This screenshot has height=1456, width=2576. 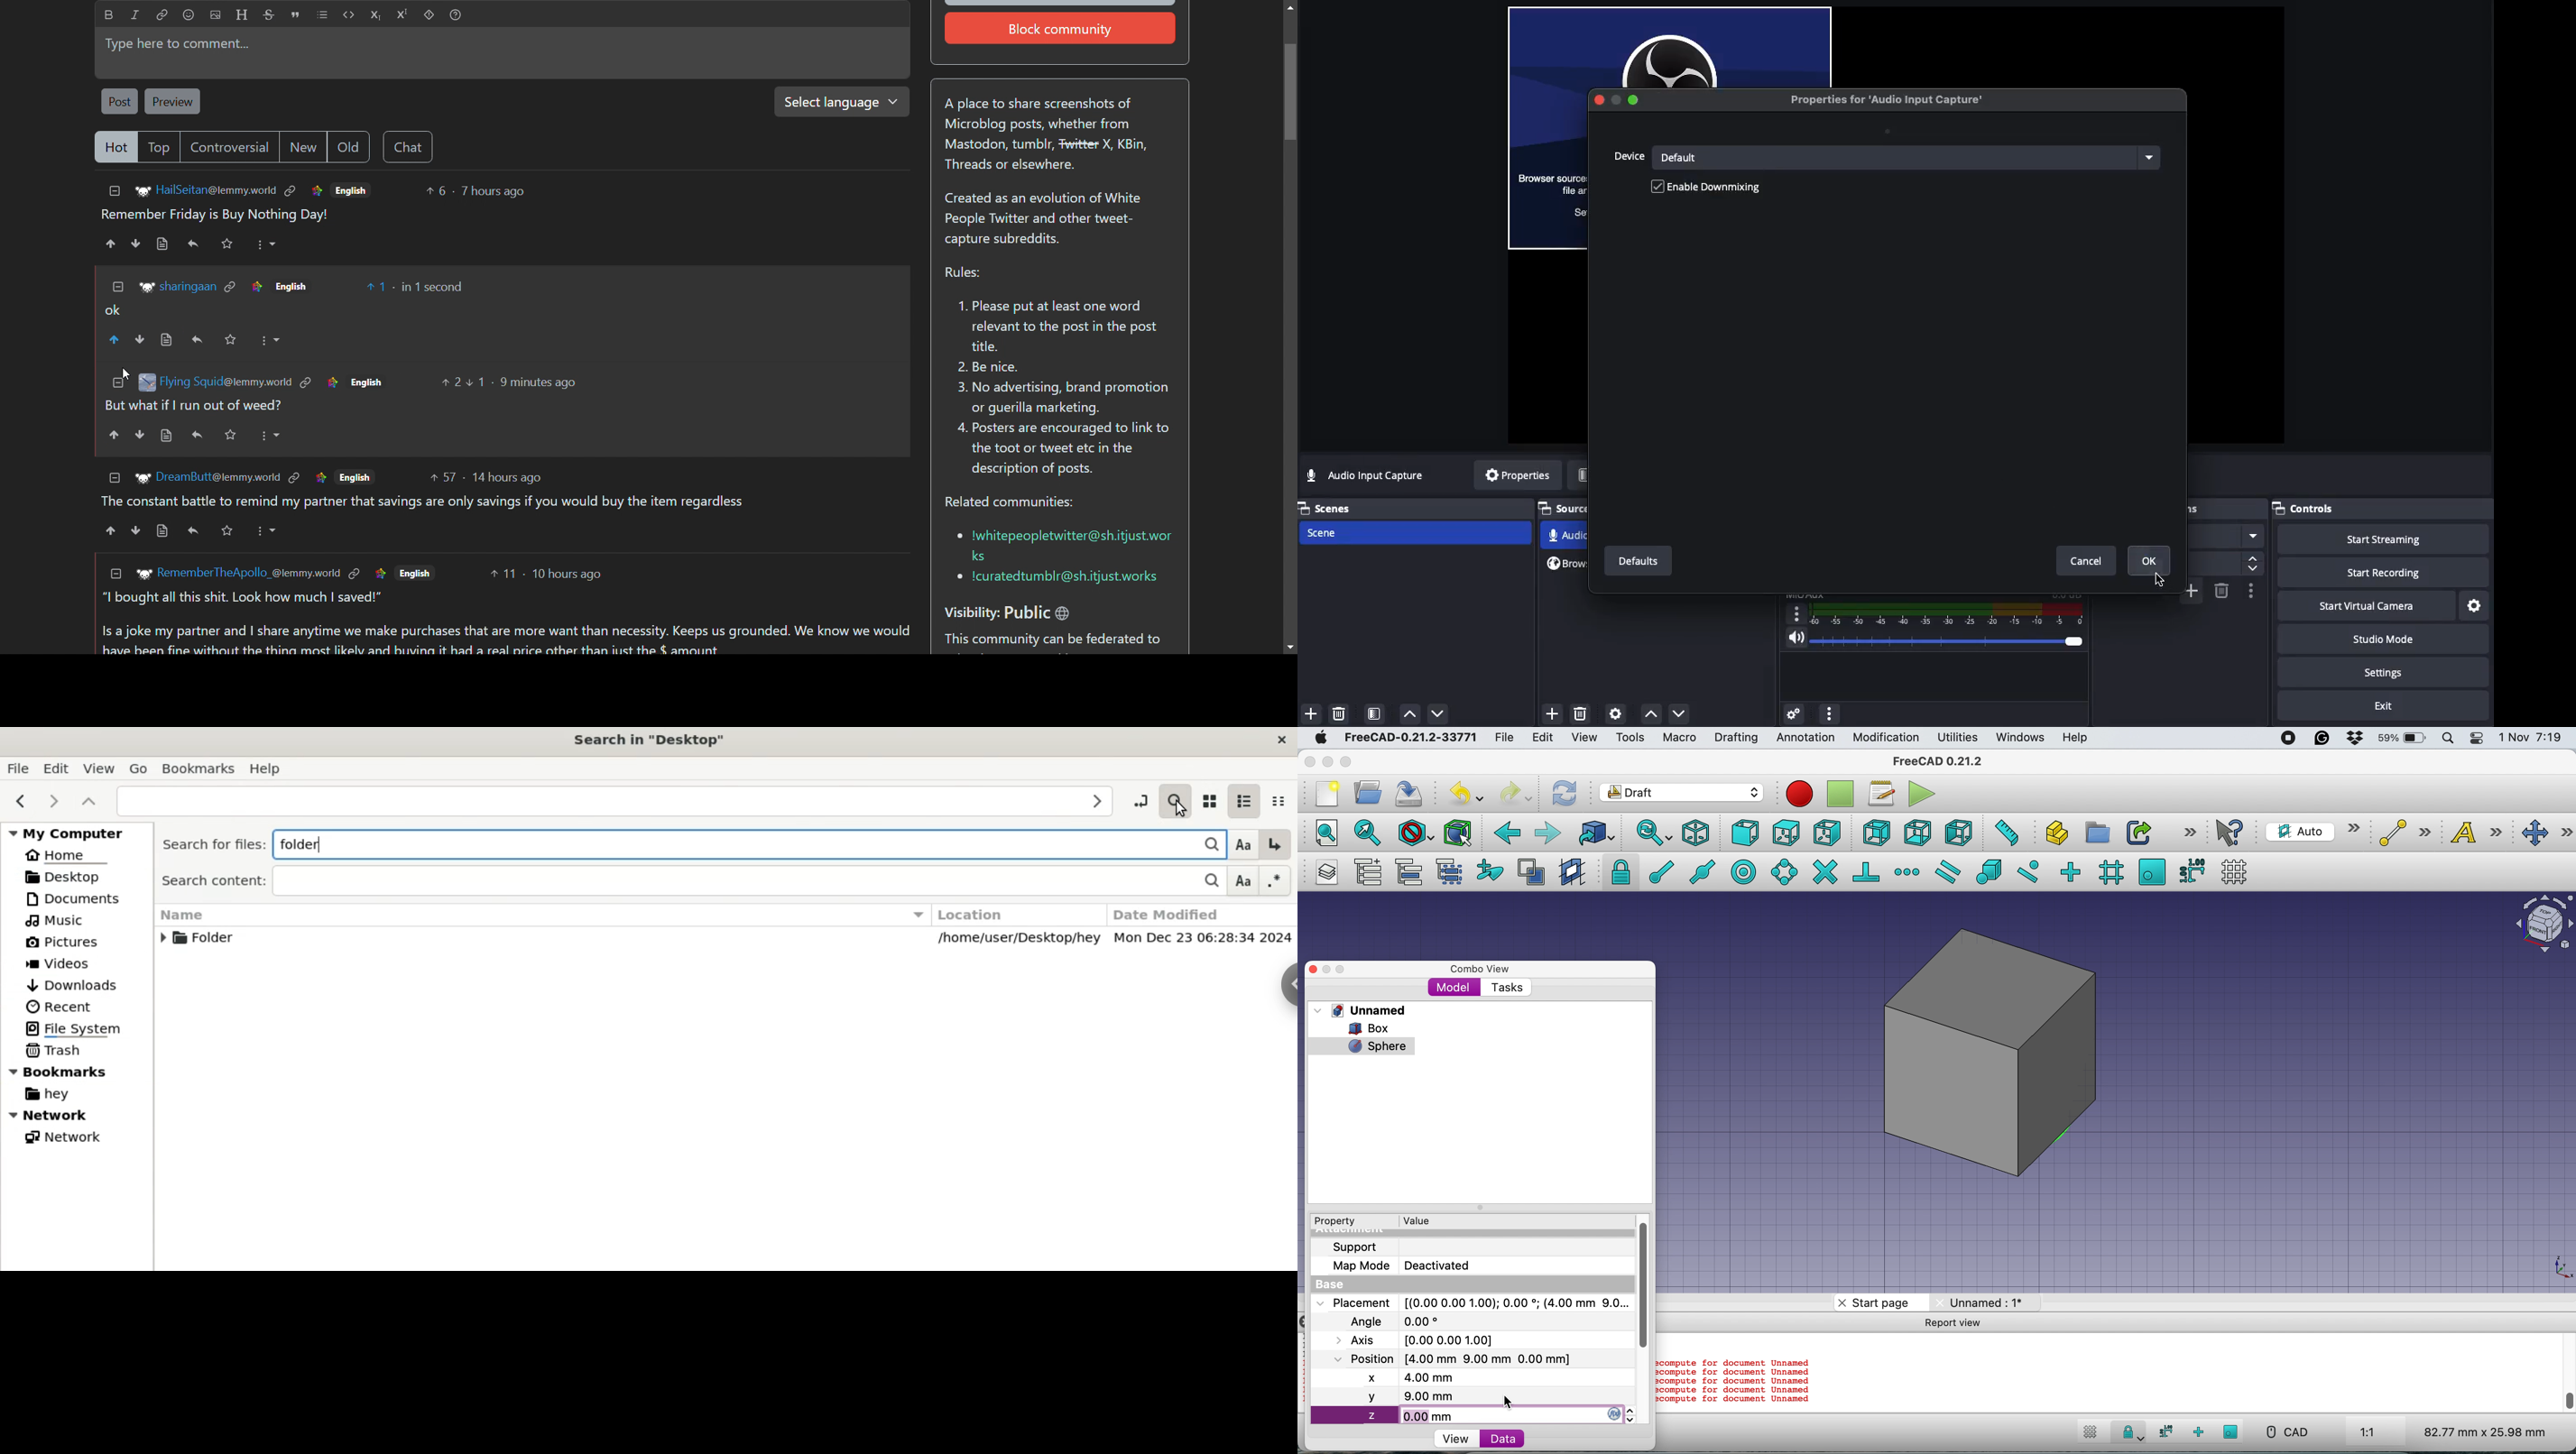 What do you see at coordinates (1289, 647) in the screenshot?
I see `scroll down` at bounding box center [1289, 647].